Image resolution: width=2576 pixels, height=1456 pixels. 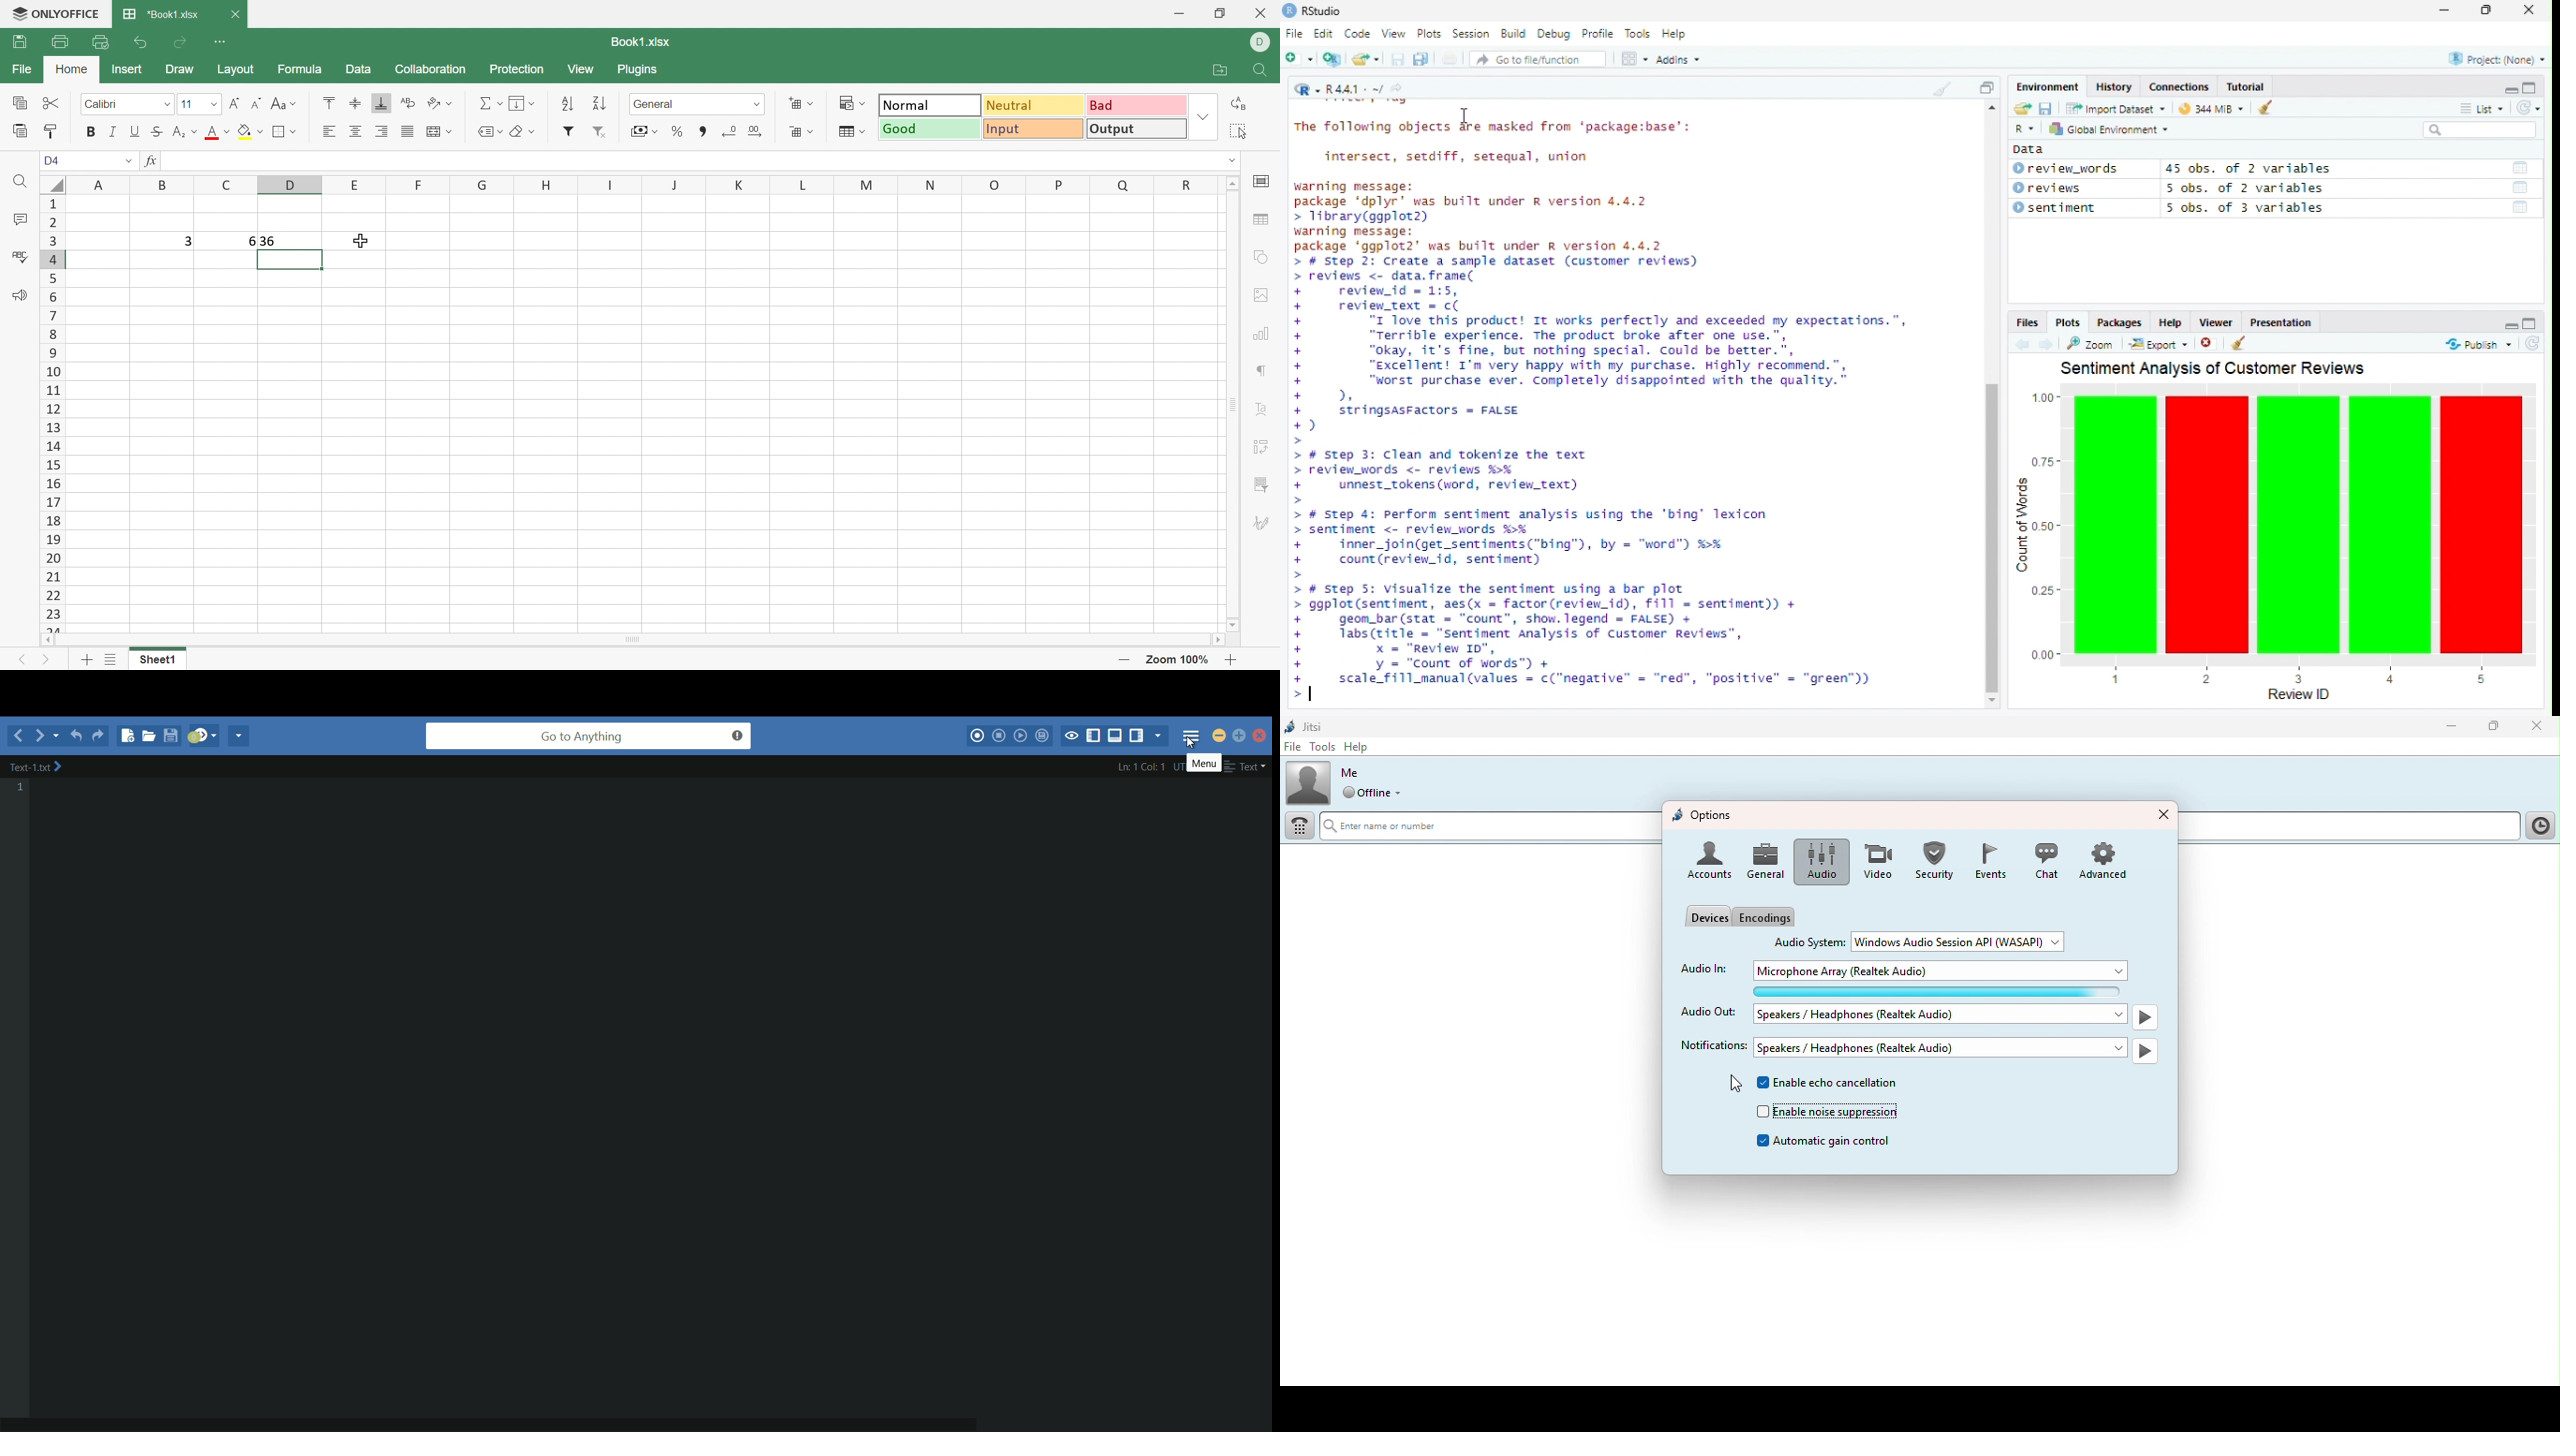 What do you see at coordinates (19, 101) in the screenshot?
I see `Copy` at bounding box center [19, 101].